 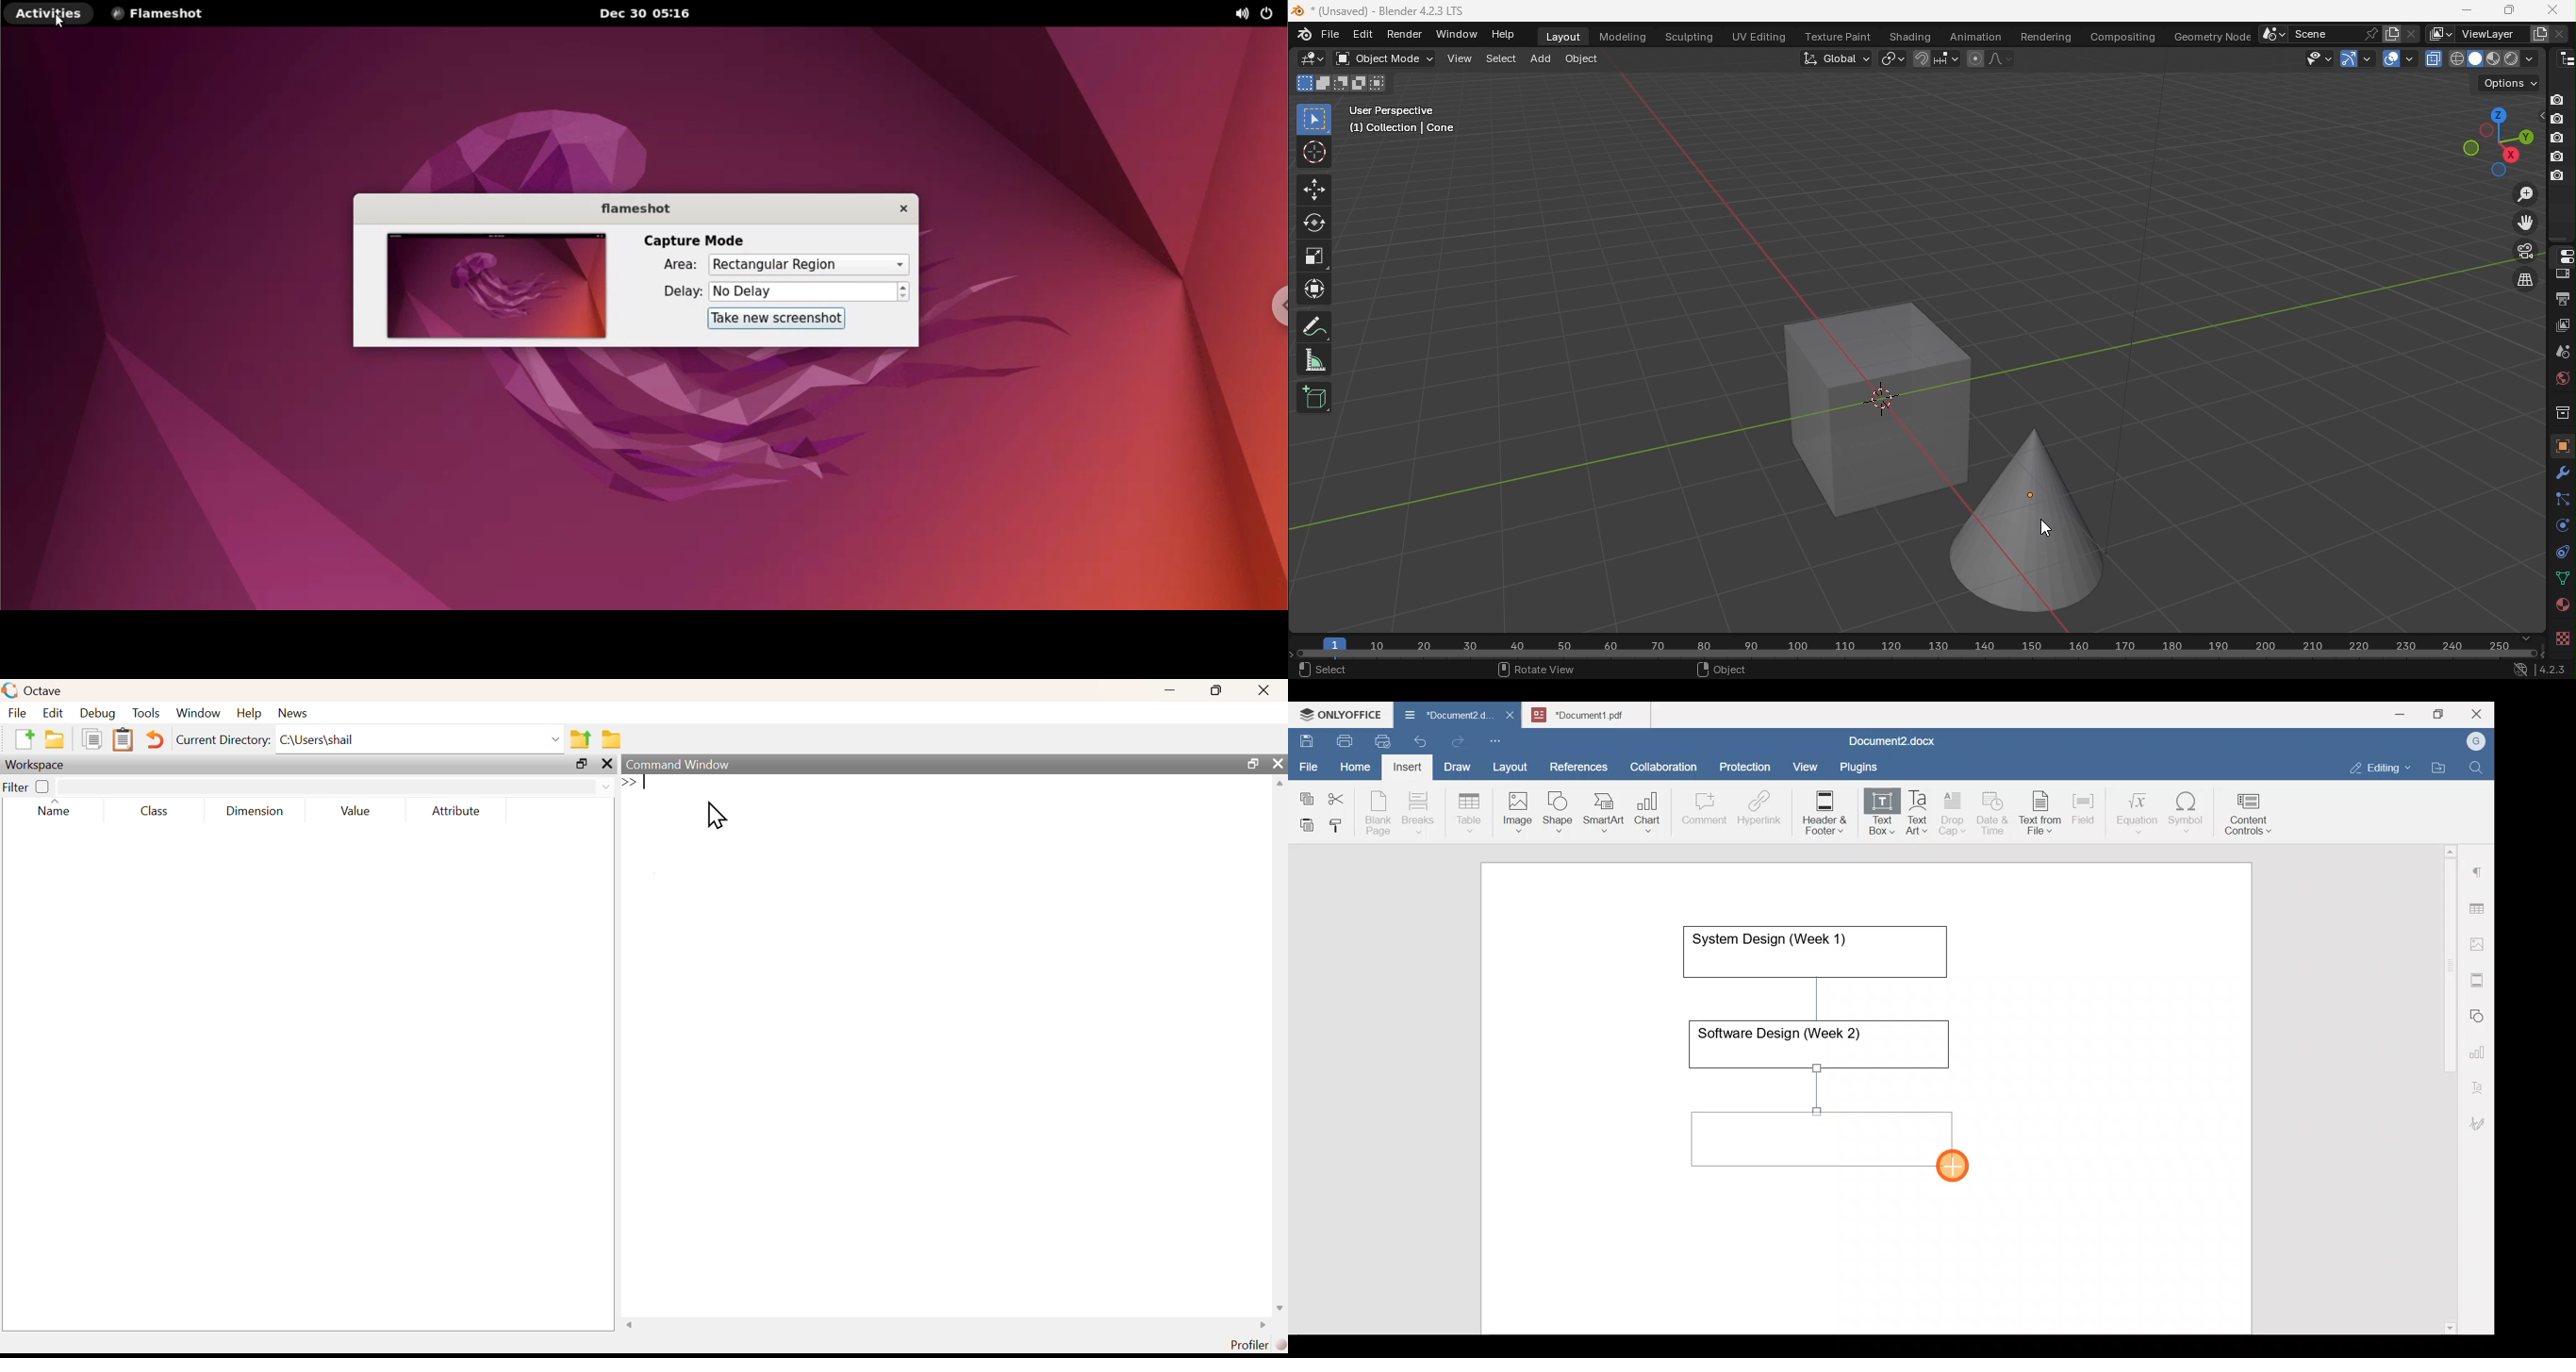 What do you see at coordinates (1315, 257) in the screenshot?
I see `Scale` at bounding box center [1315, 257].